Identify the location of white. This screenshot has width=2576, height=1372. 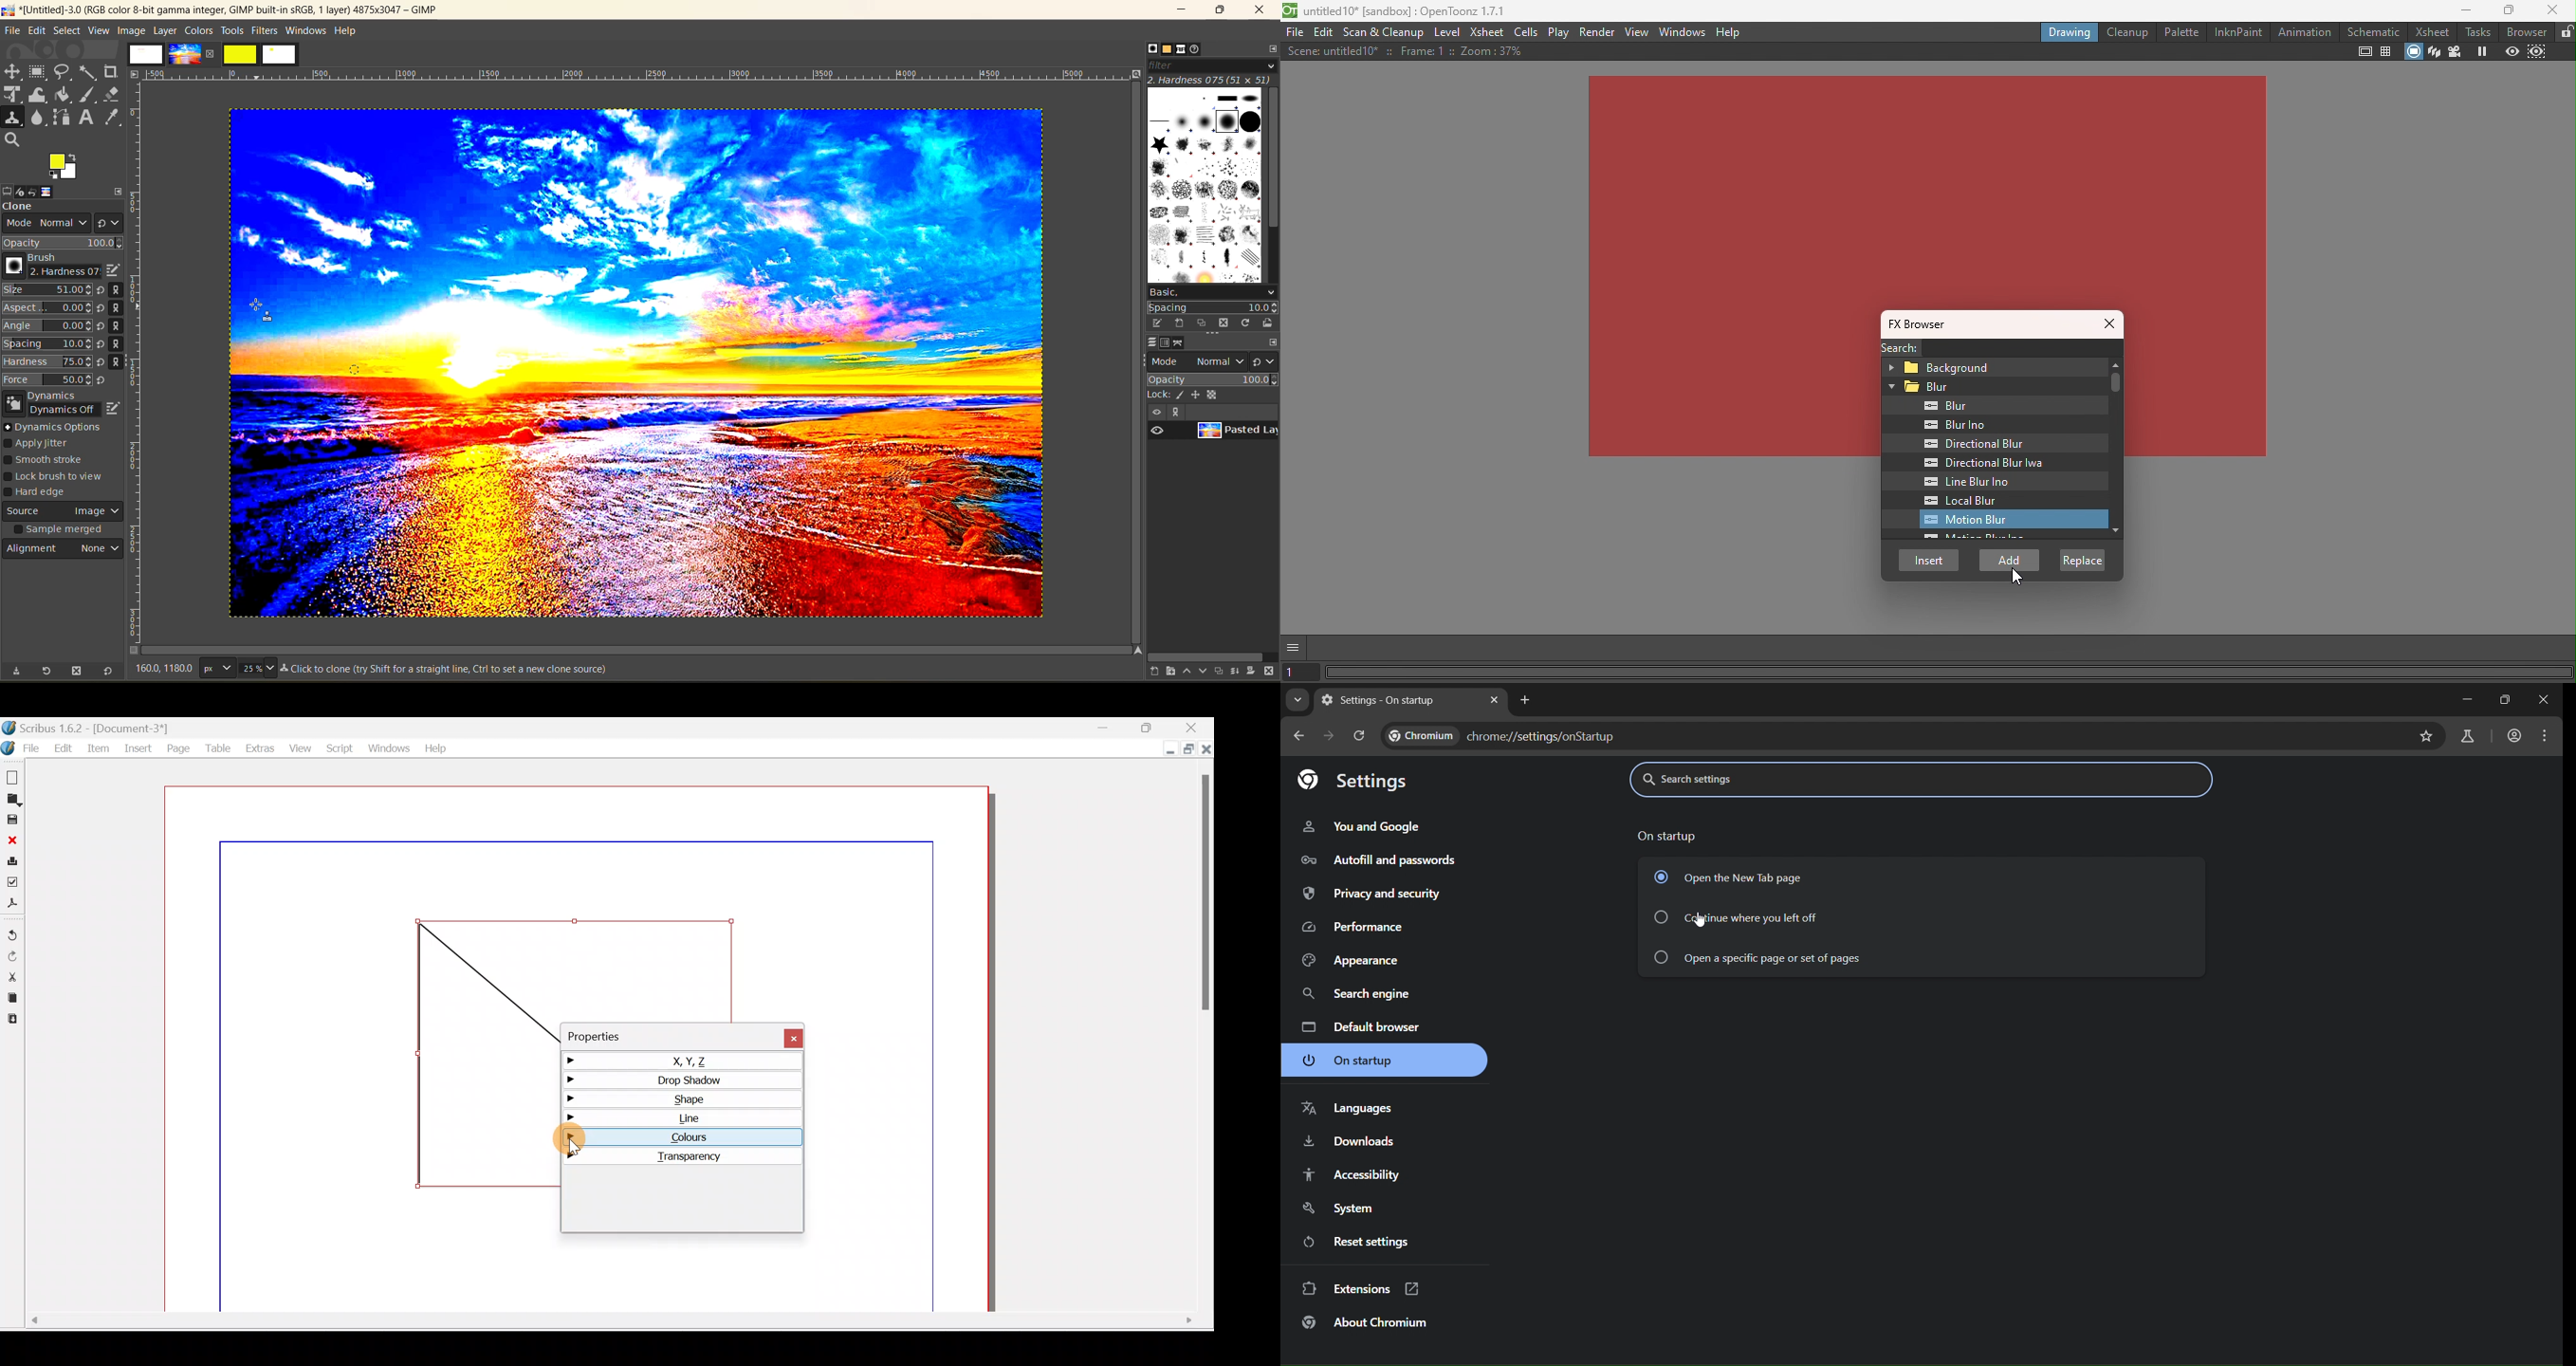
(281, 55).